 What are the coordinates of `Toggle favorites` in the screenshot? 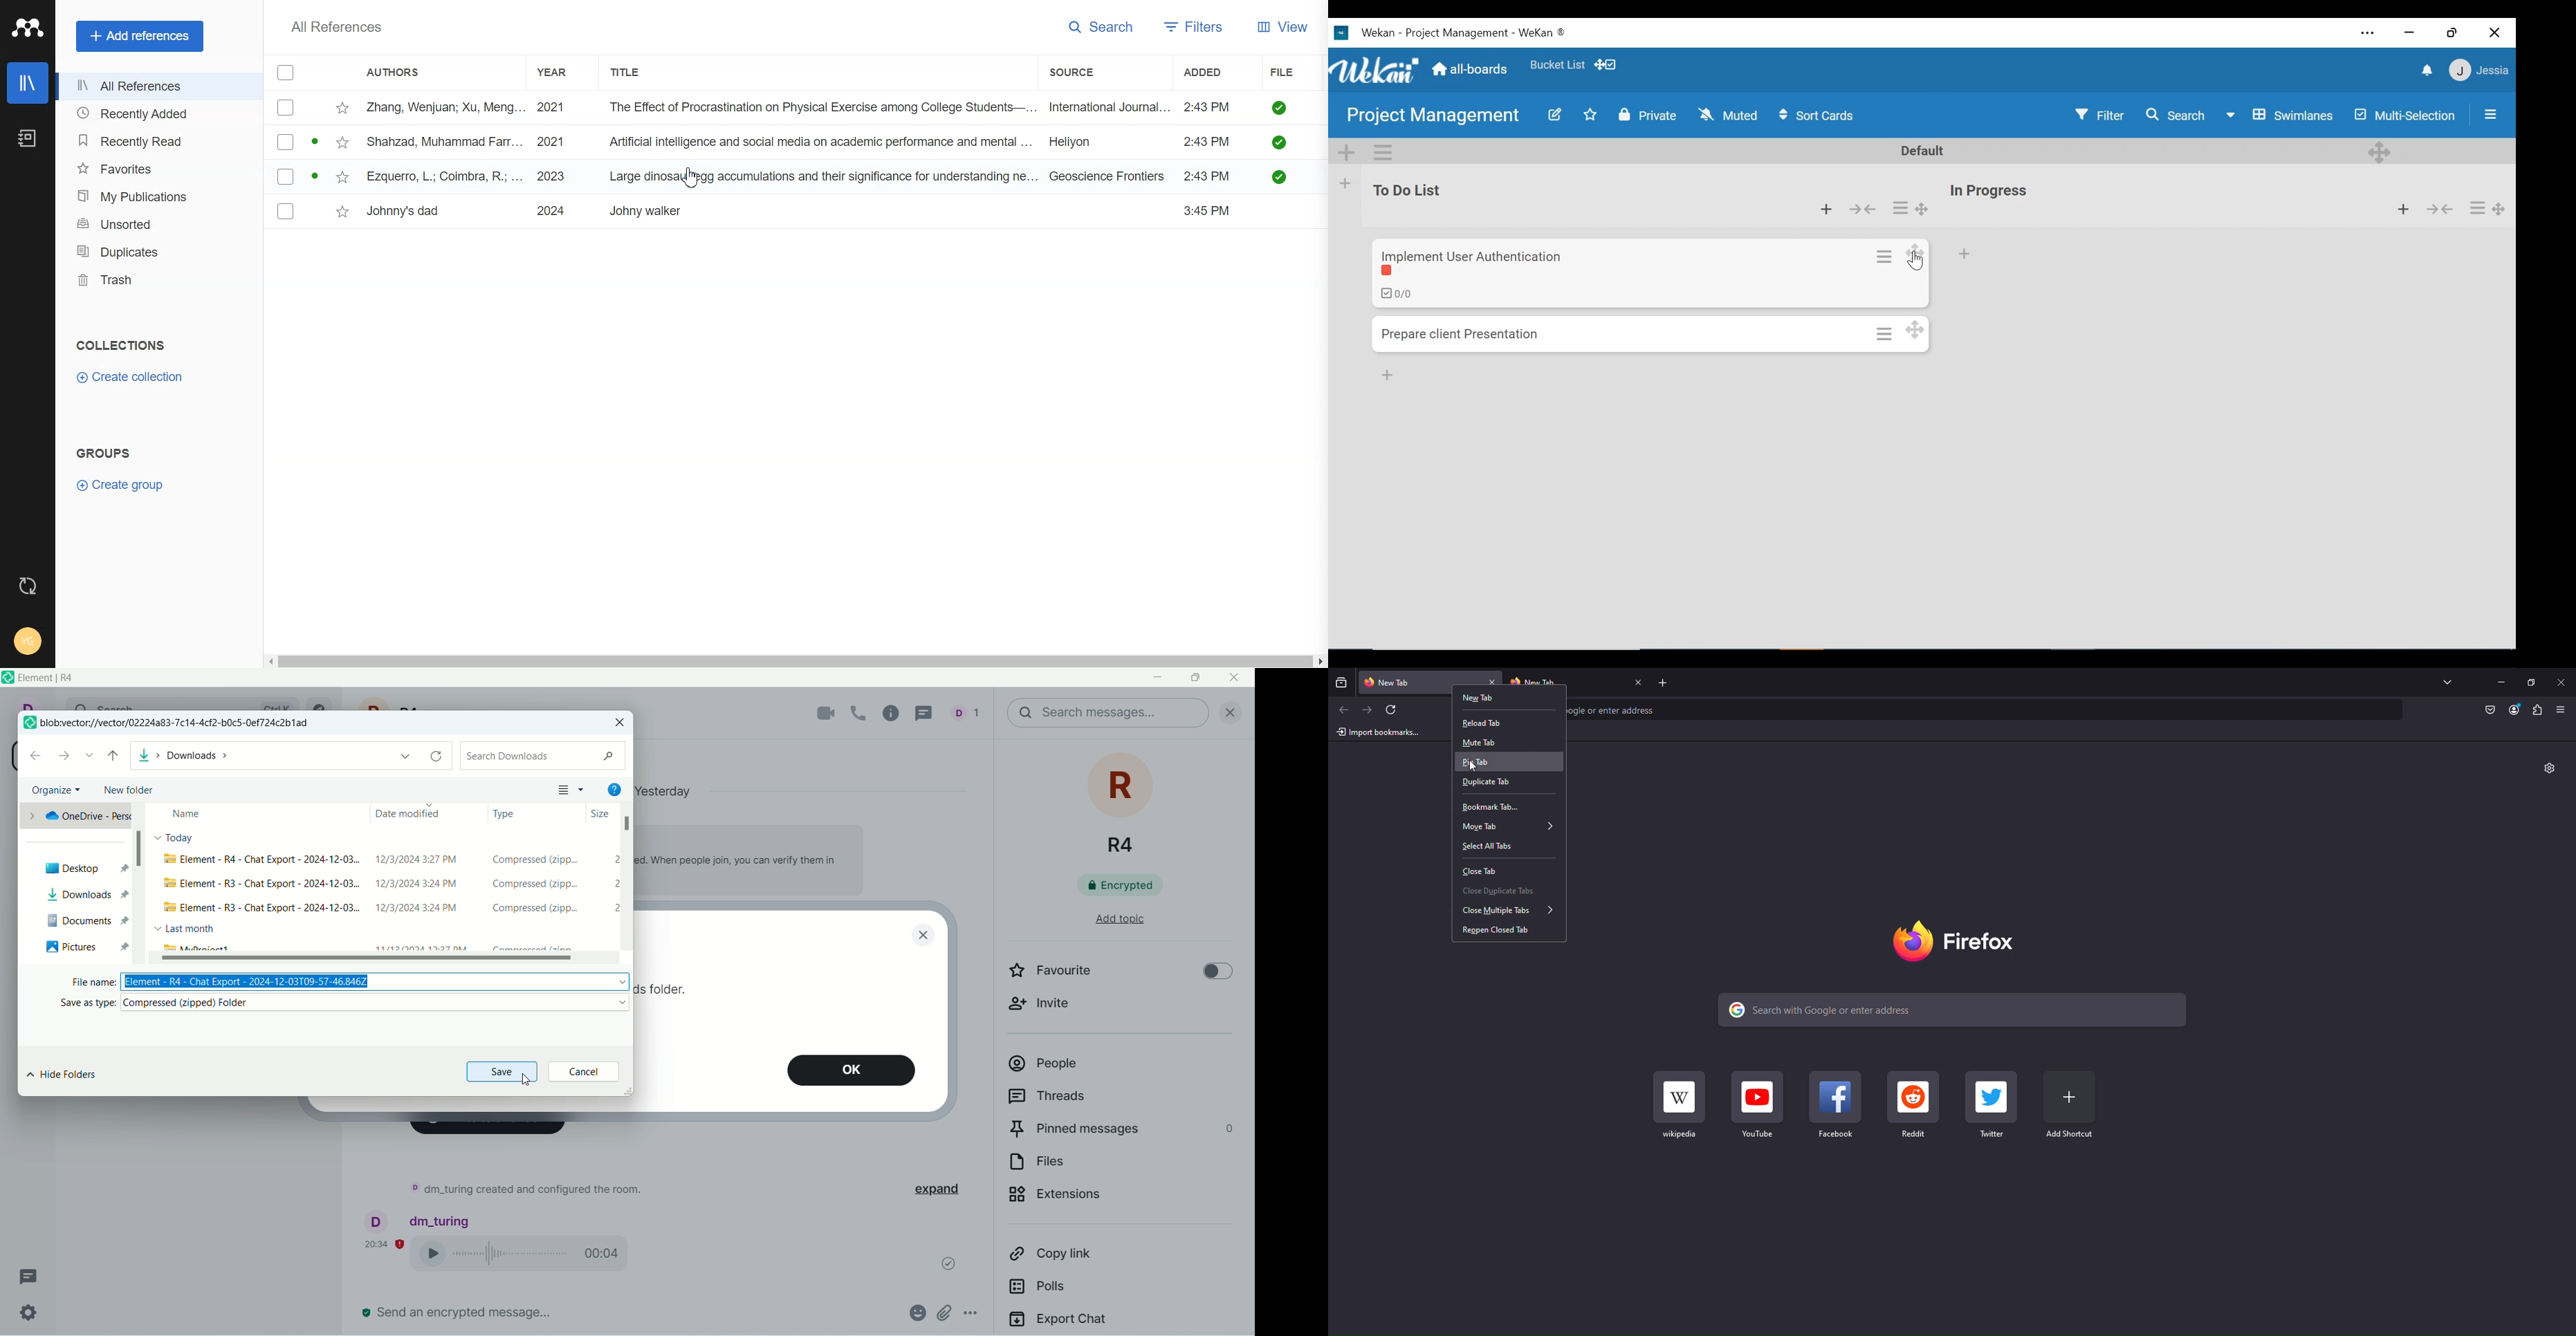 It's located at (341, 212).